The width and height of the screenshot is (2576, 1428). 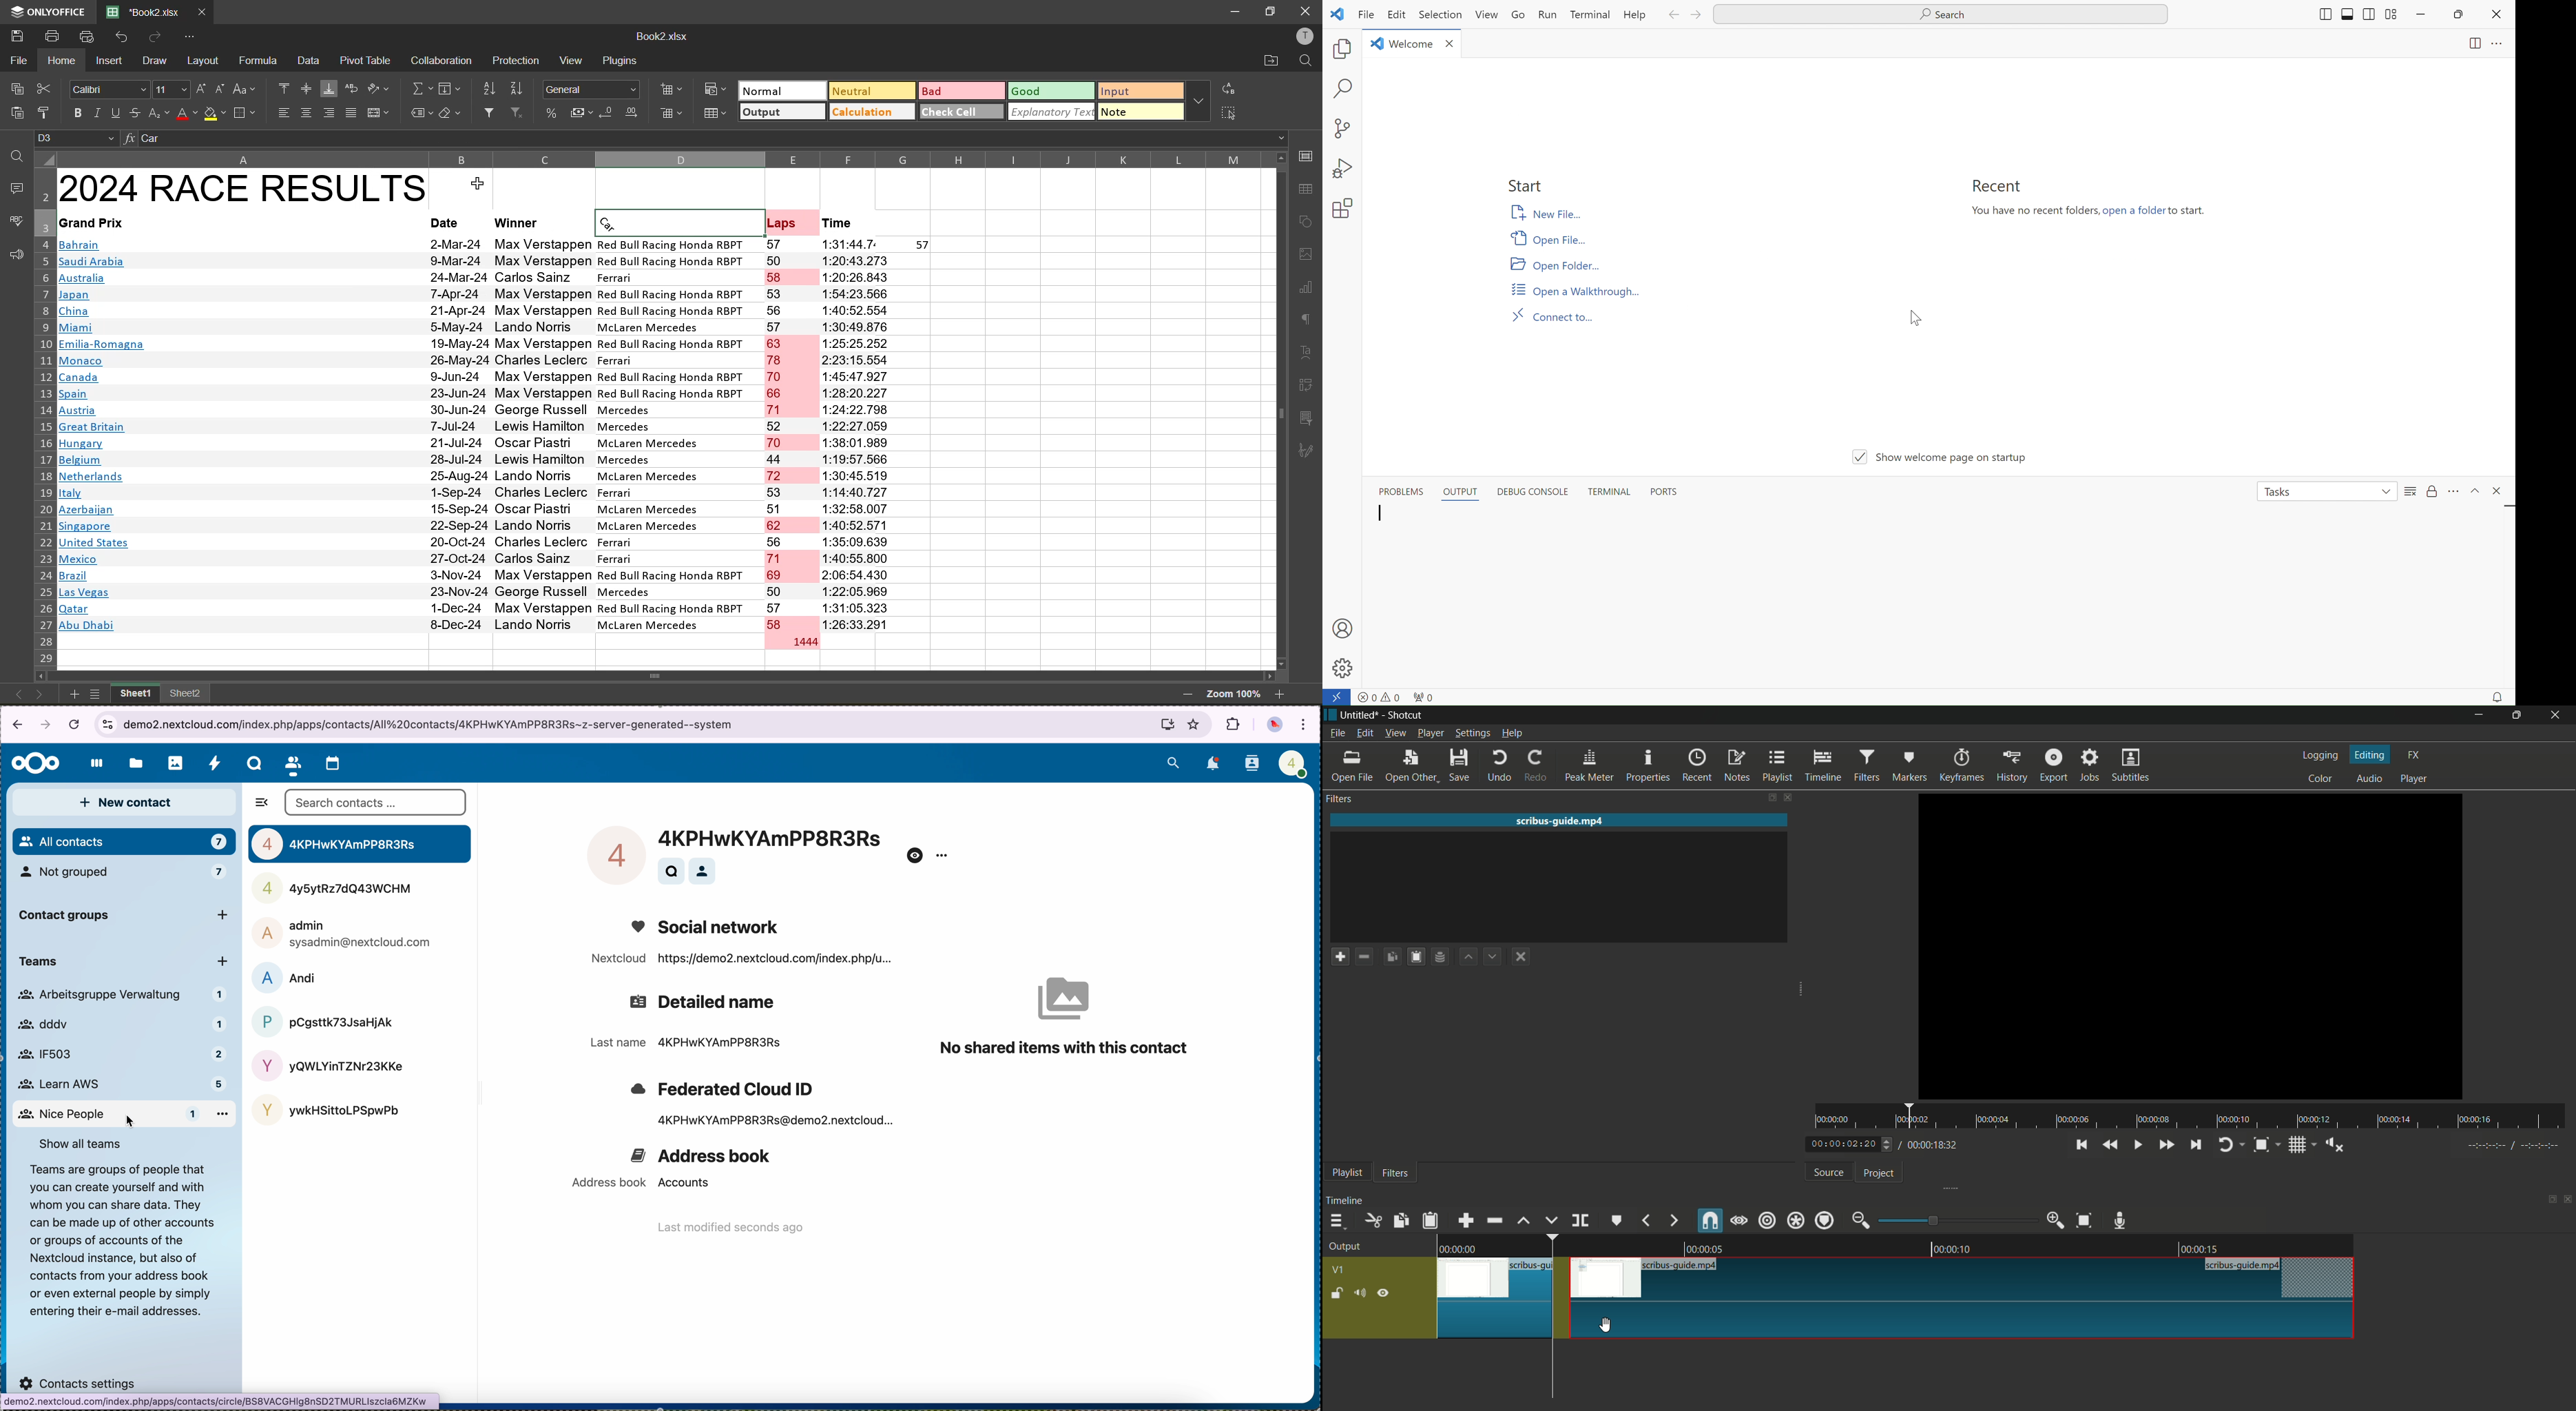 What do you see at coordinates (1471, 733) in the screenshot?
I see `settings menu` at bounding box center [1471, 733].